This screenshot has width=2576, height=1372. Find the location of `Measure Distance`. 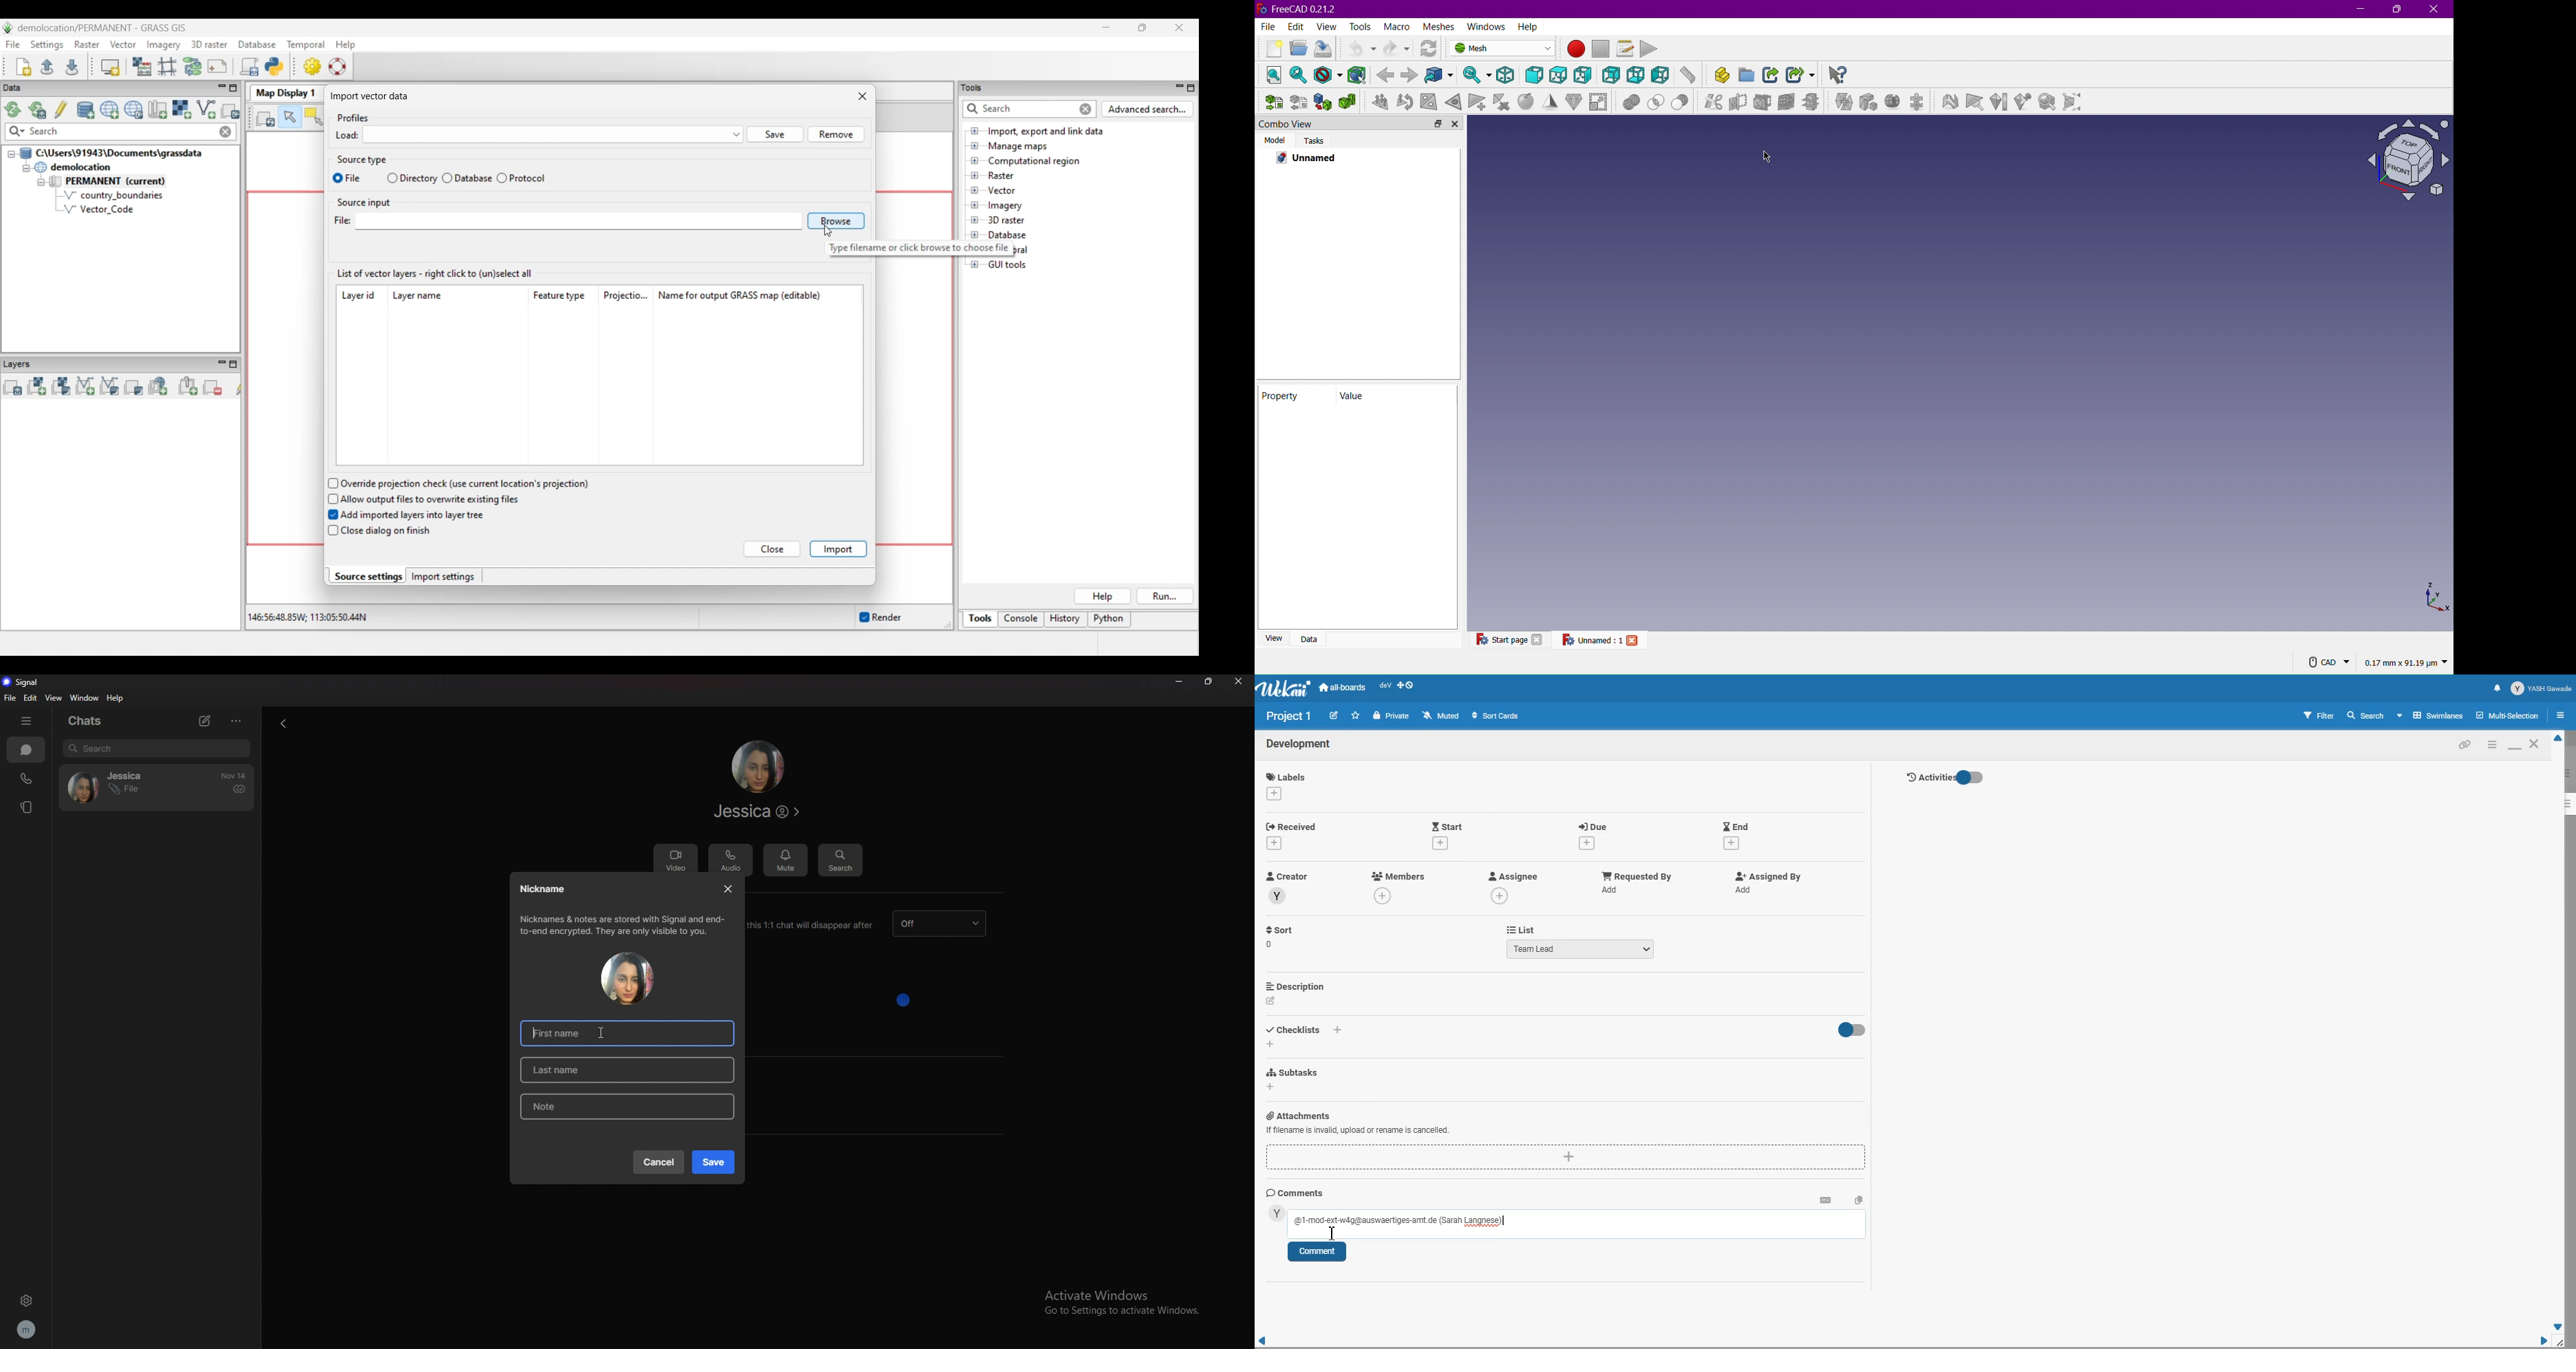

Measure Distance is located at coordinates (1688, 77).